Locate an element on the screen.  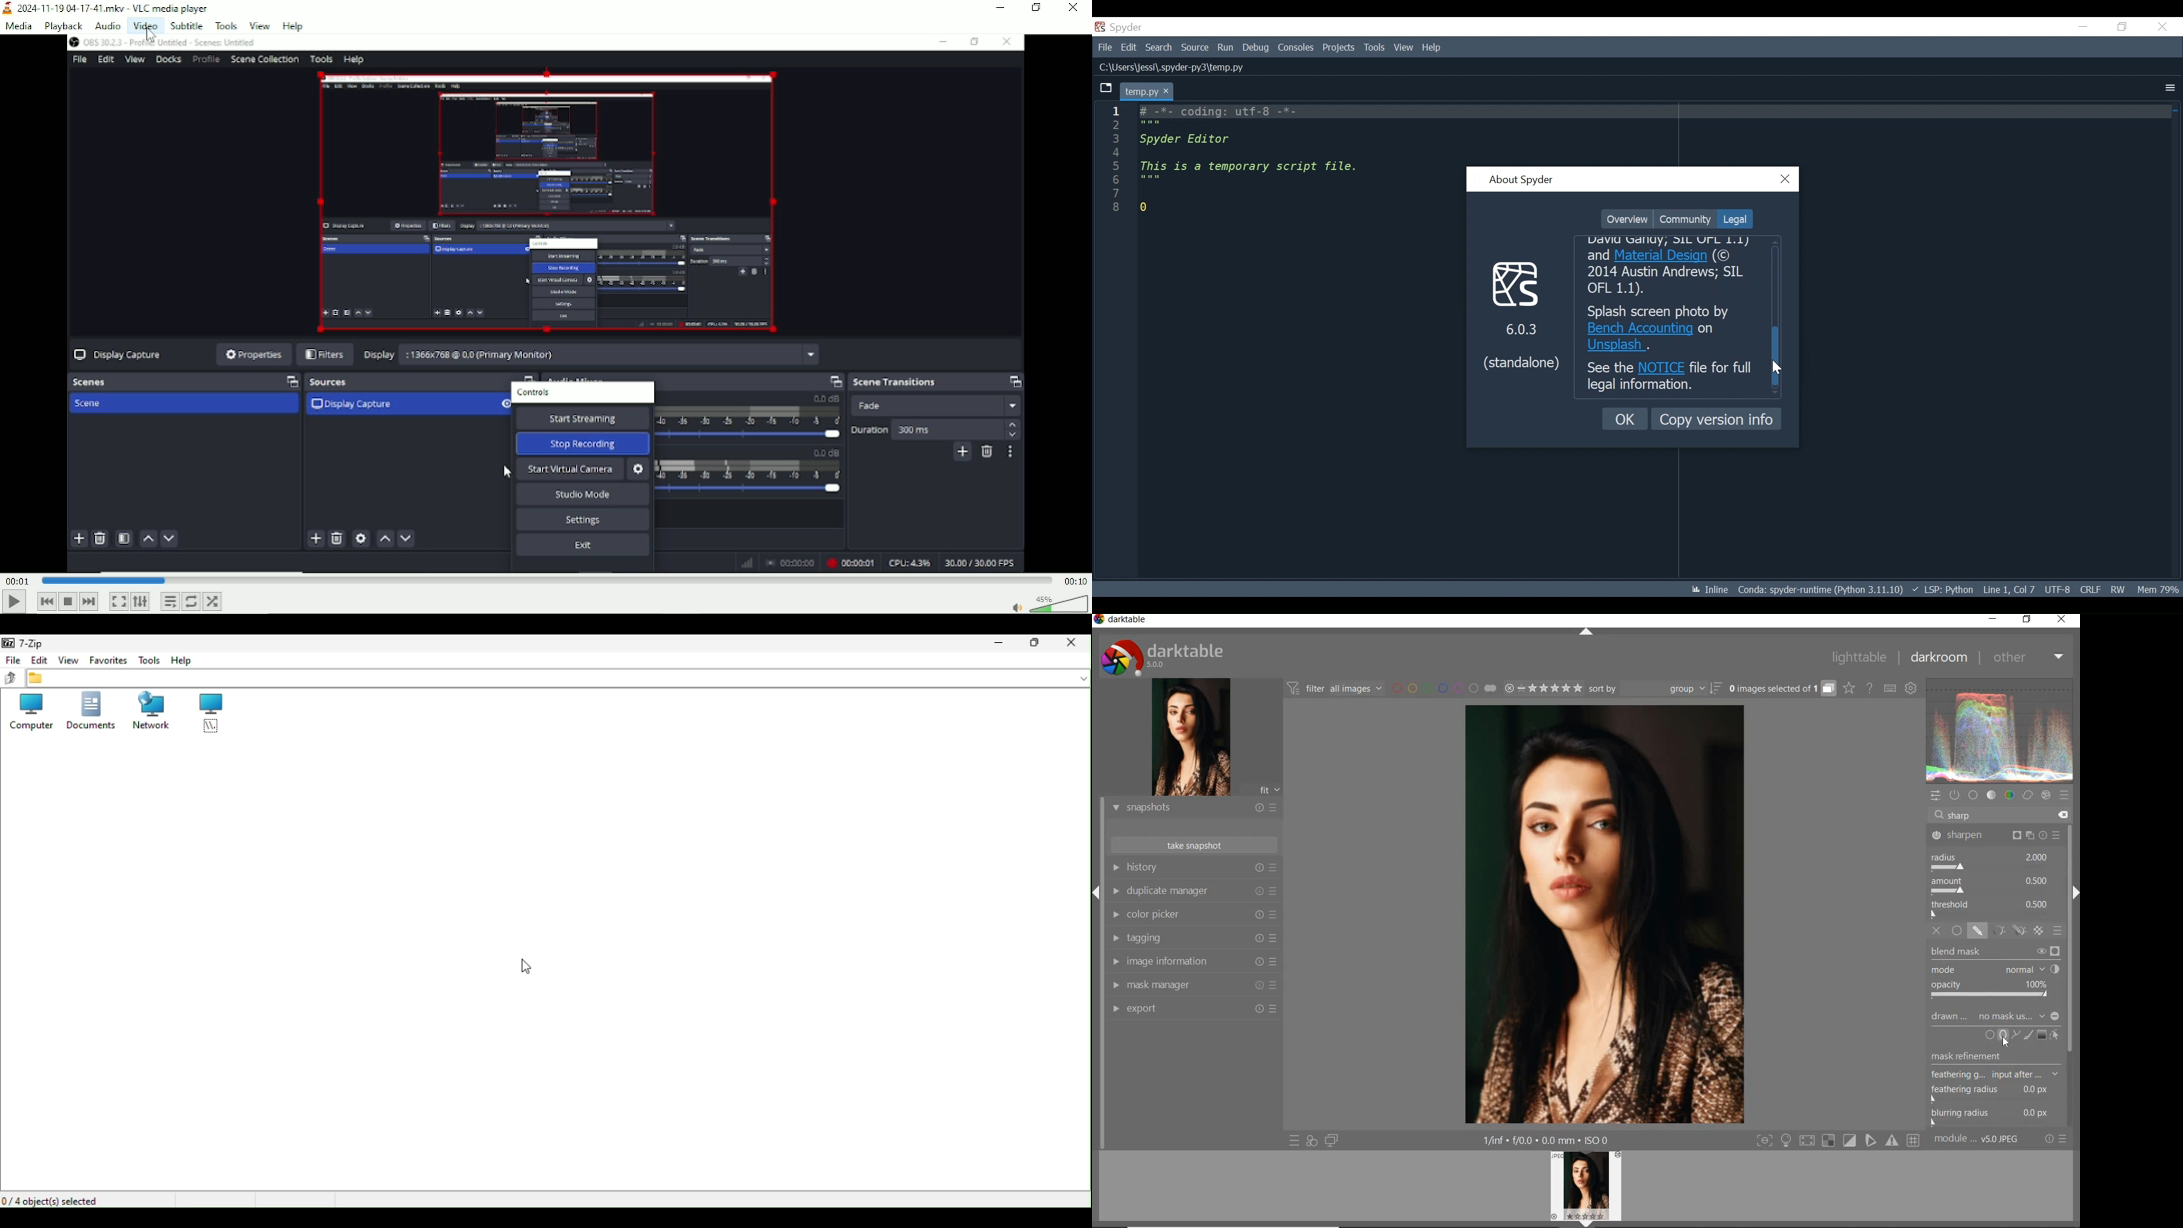
Minimize is located at coordinates (2056, 1016).